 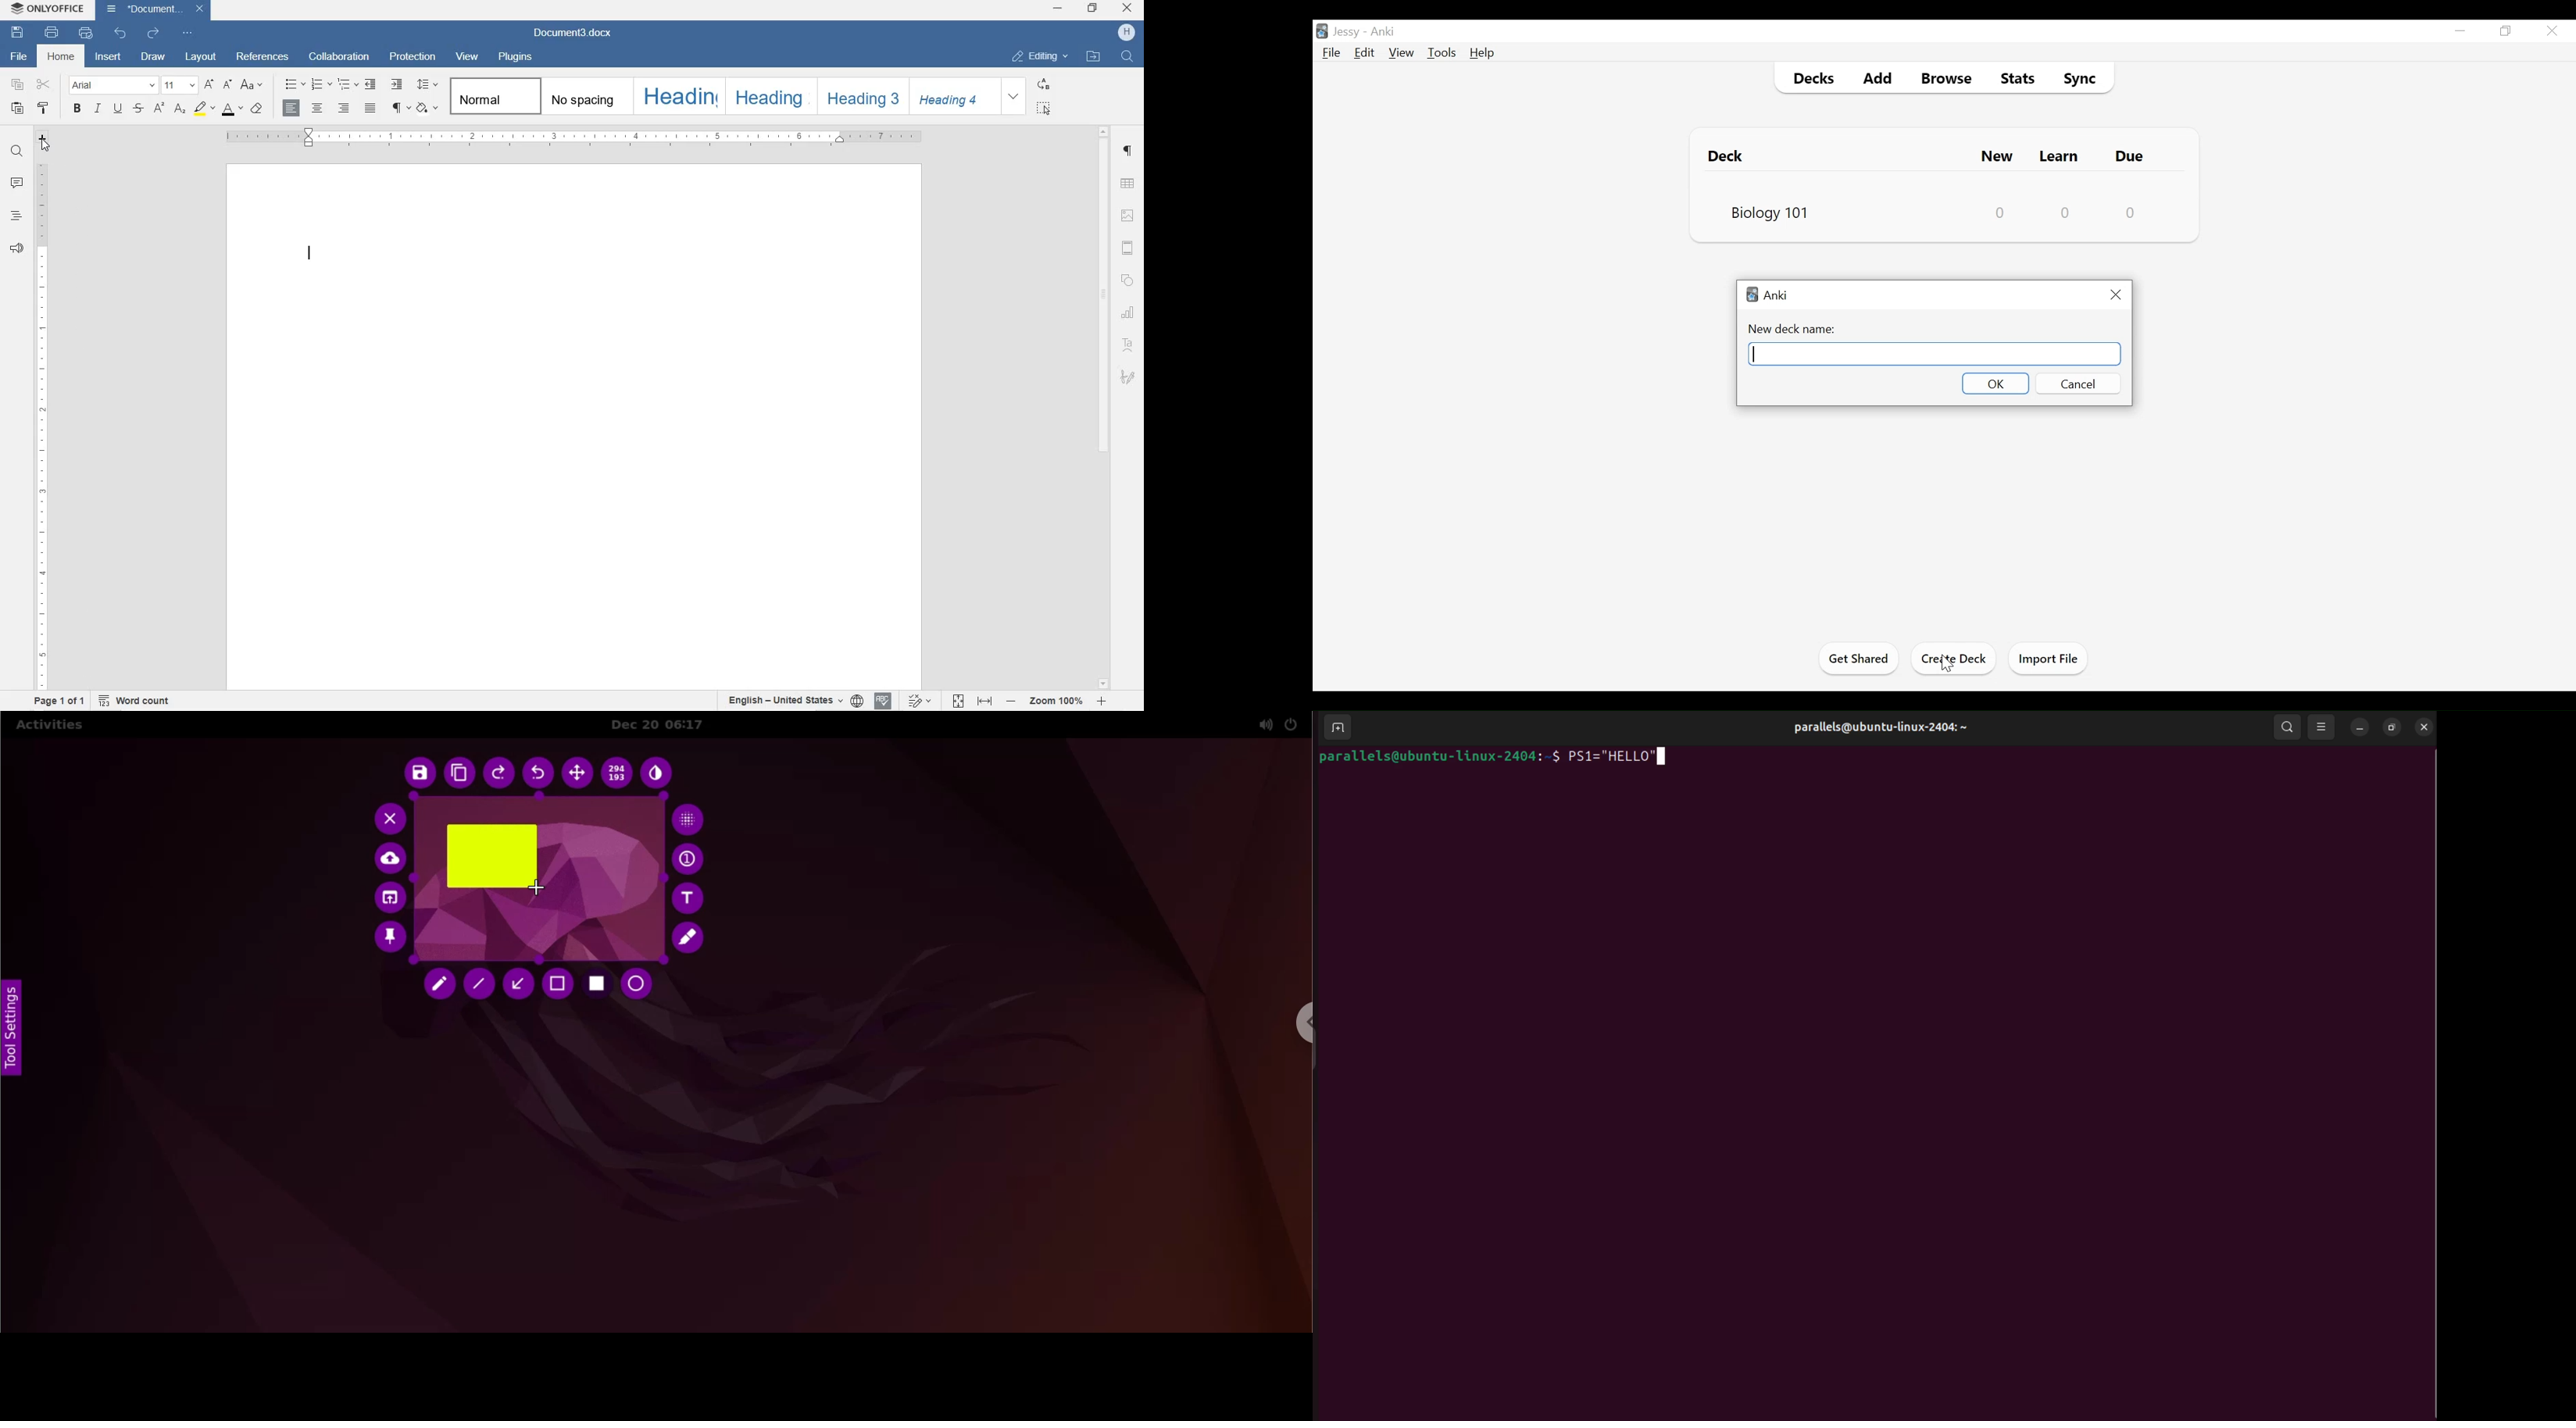 I want to click on DECREASE INDENT, so click(x=369, y=85).